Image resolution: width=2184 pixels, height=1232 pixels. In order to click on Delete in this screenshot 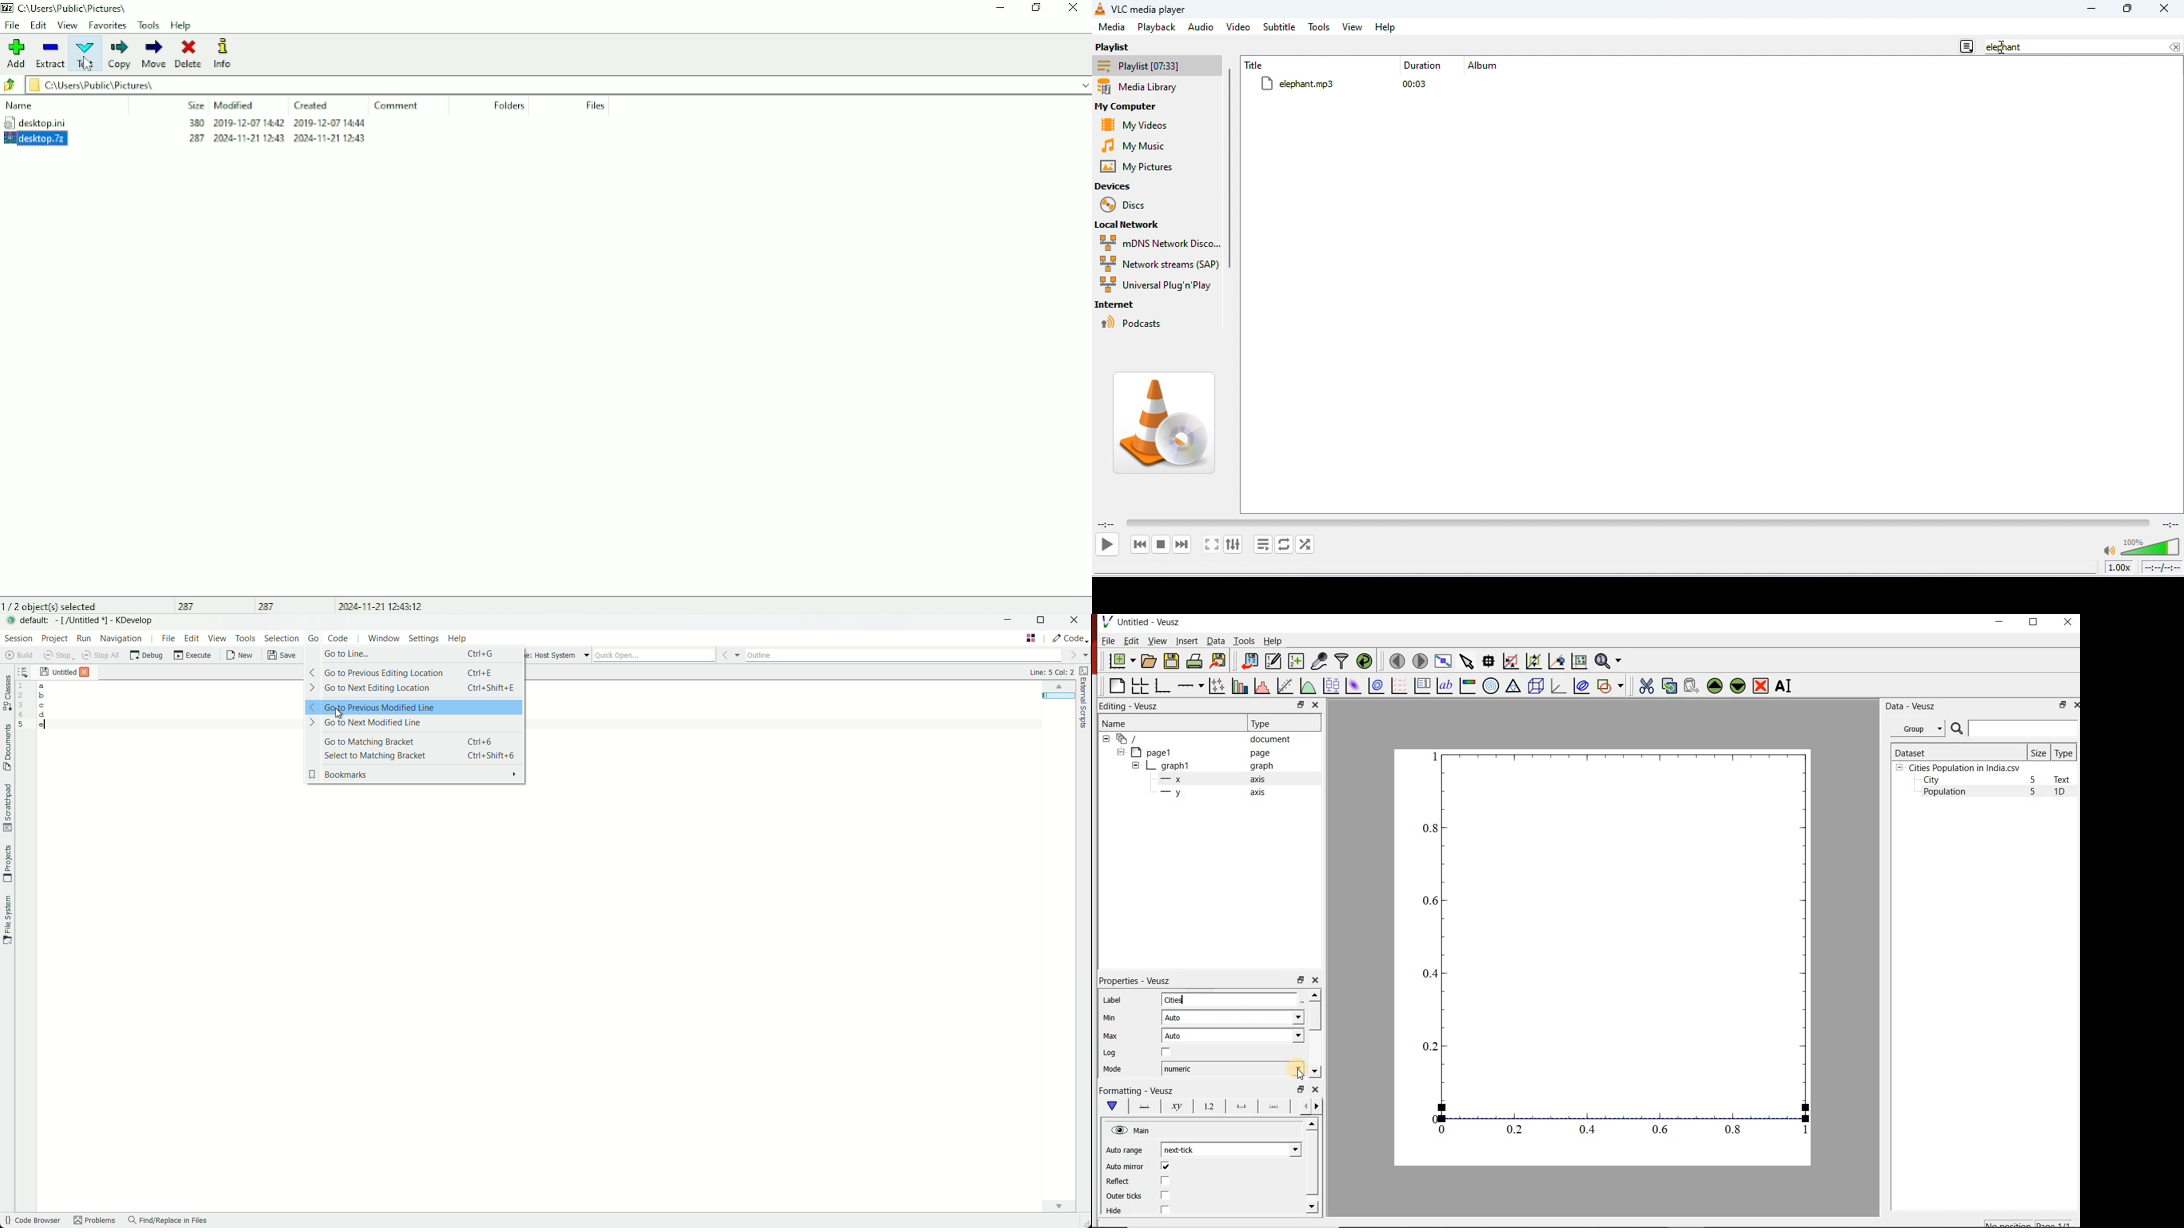, I will do `click(188, 53)`.